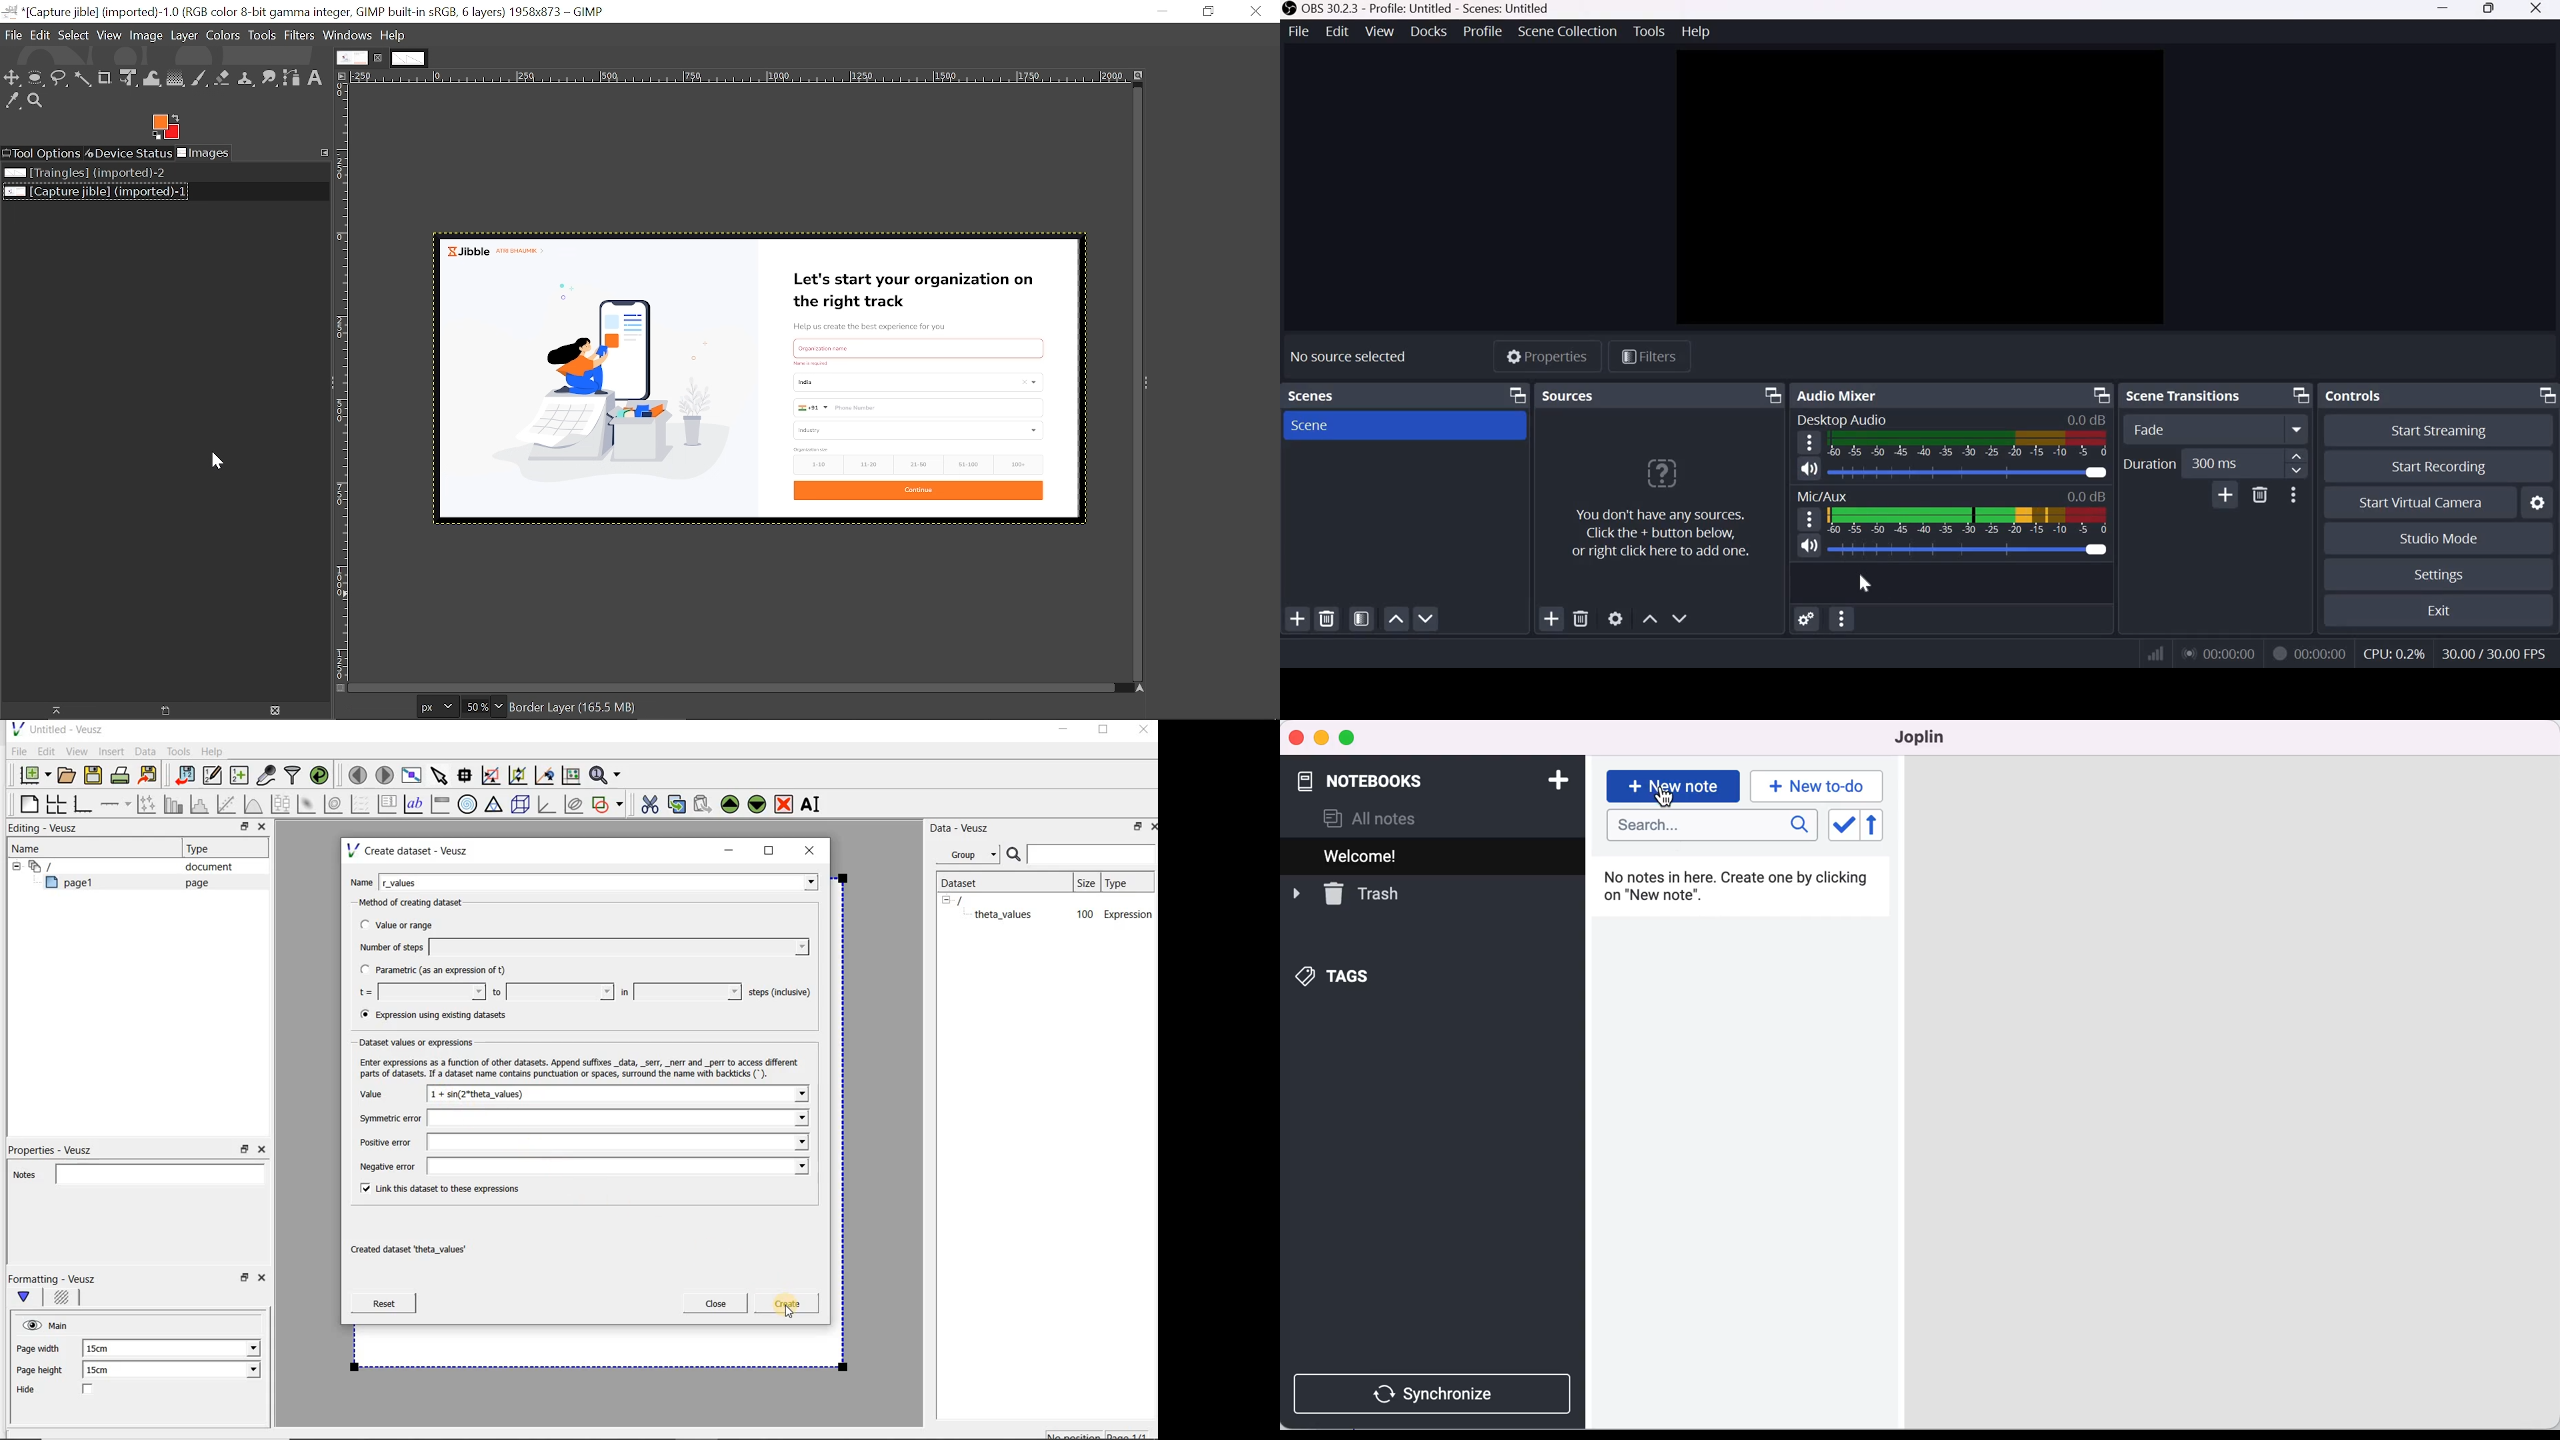 The height and width of the screenshot is (1456, 2576). What do you see at coordinates (2218, 655) in the screenshot?
I see `Live Duration Timer` at bounding box center [2218, 655].